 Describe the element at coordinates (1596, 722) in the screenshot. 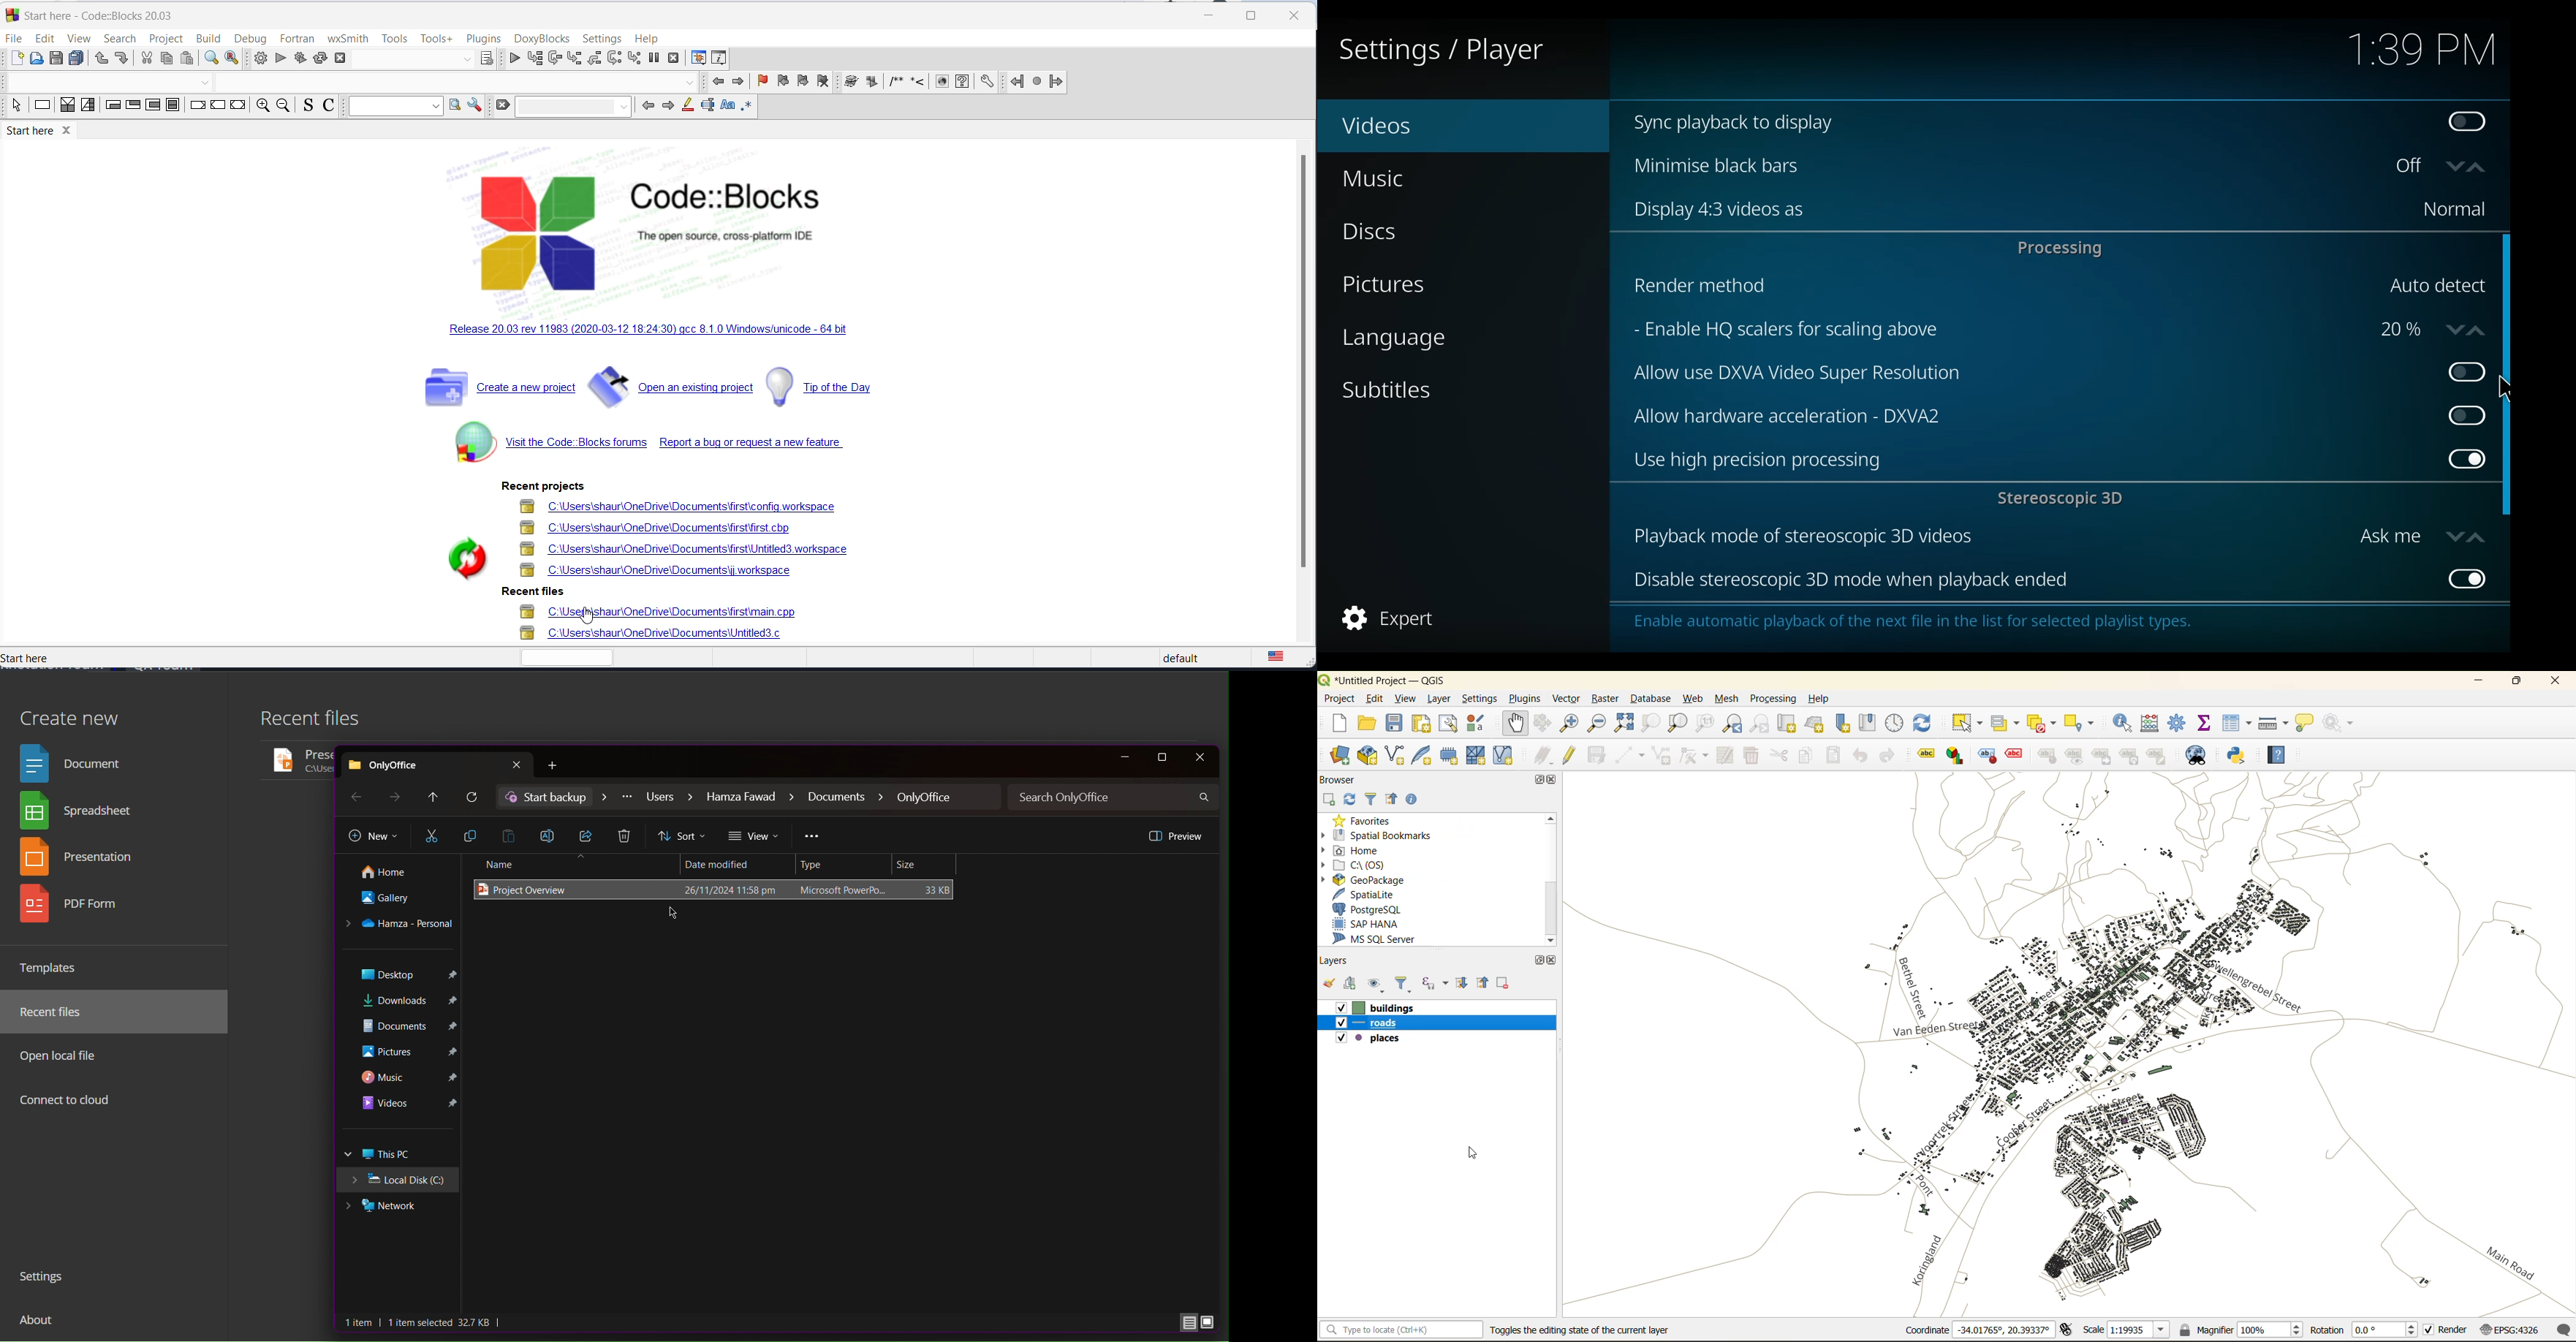

I see `zoom out` at that location.